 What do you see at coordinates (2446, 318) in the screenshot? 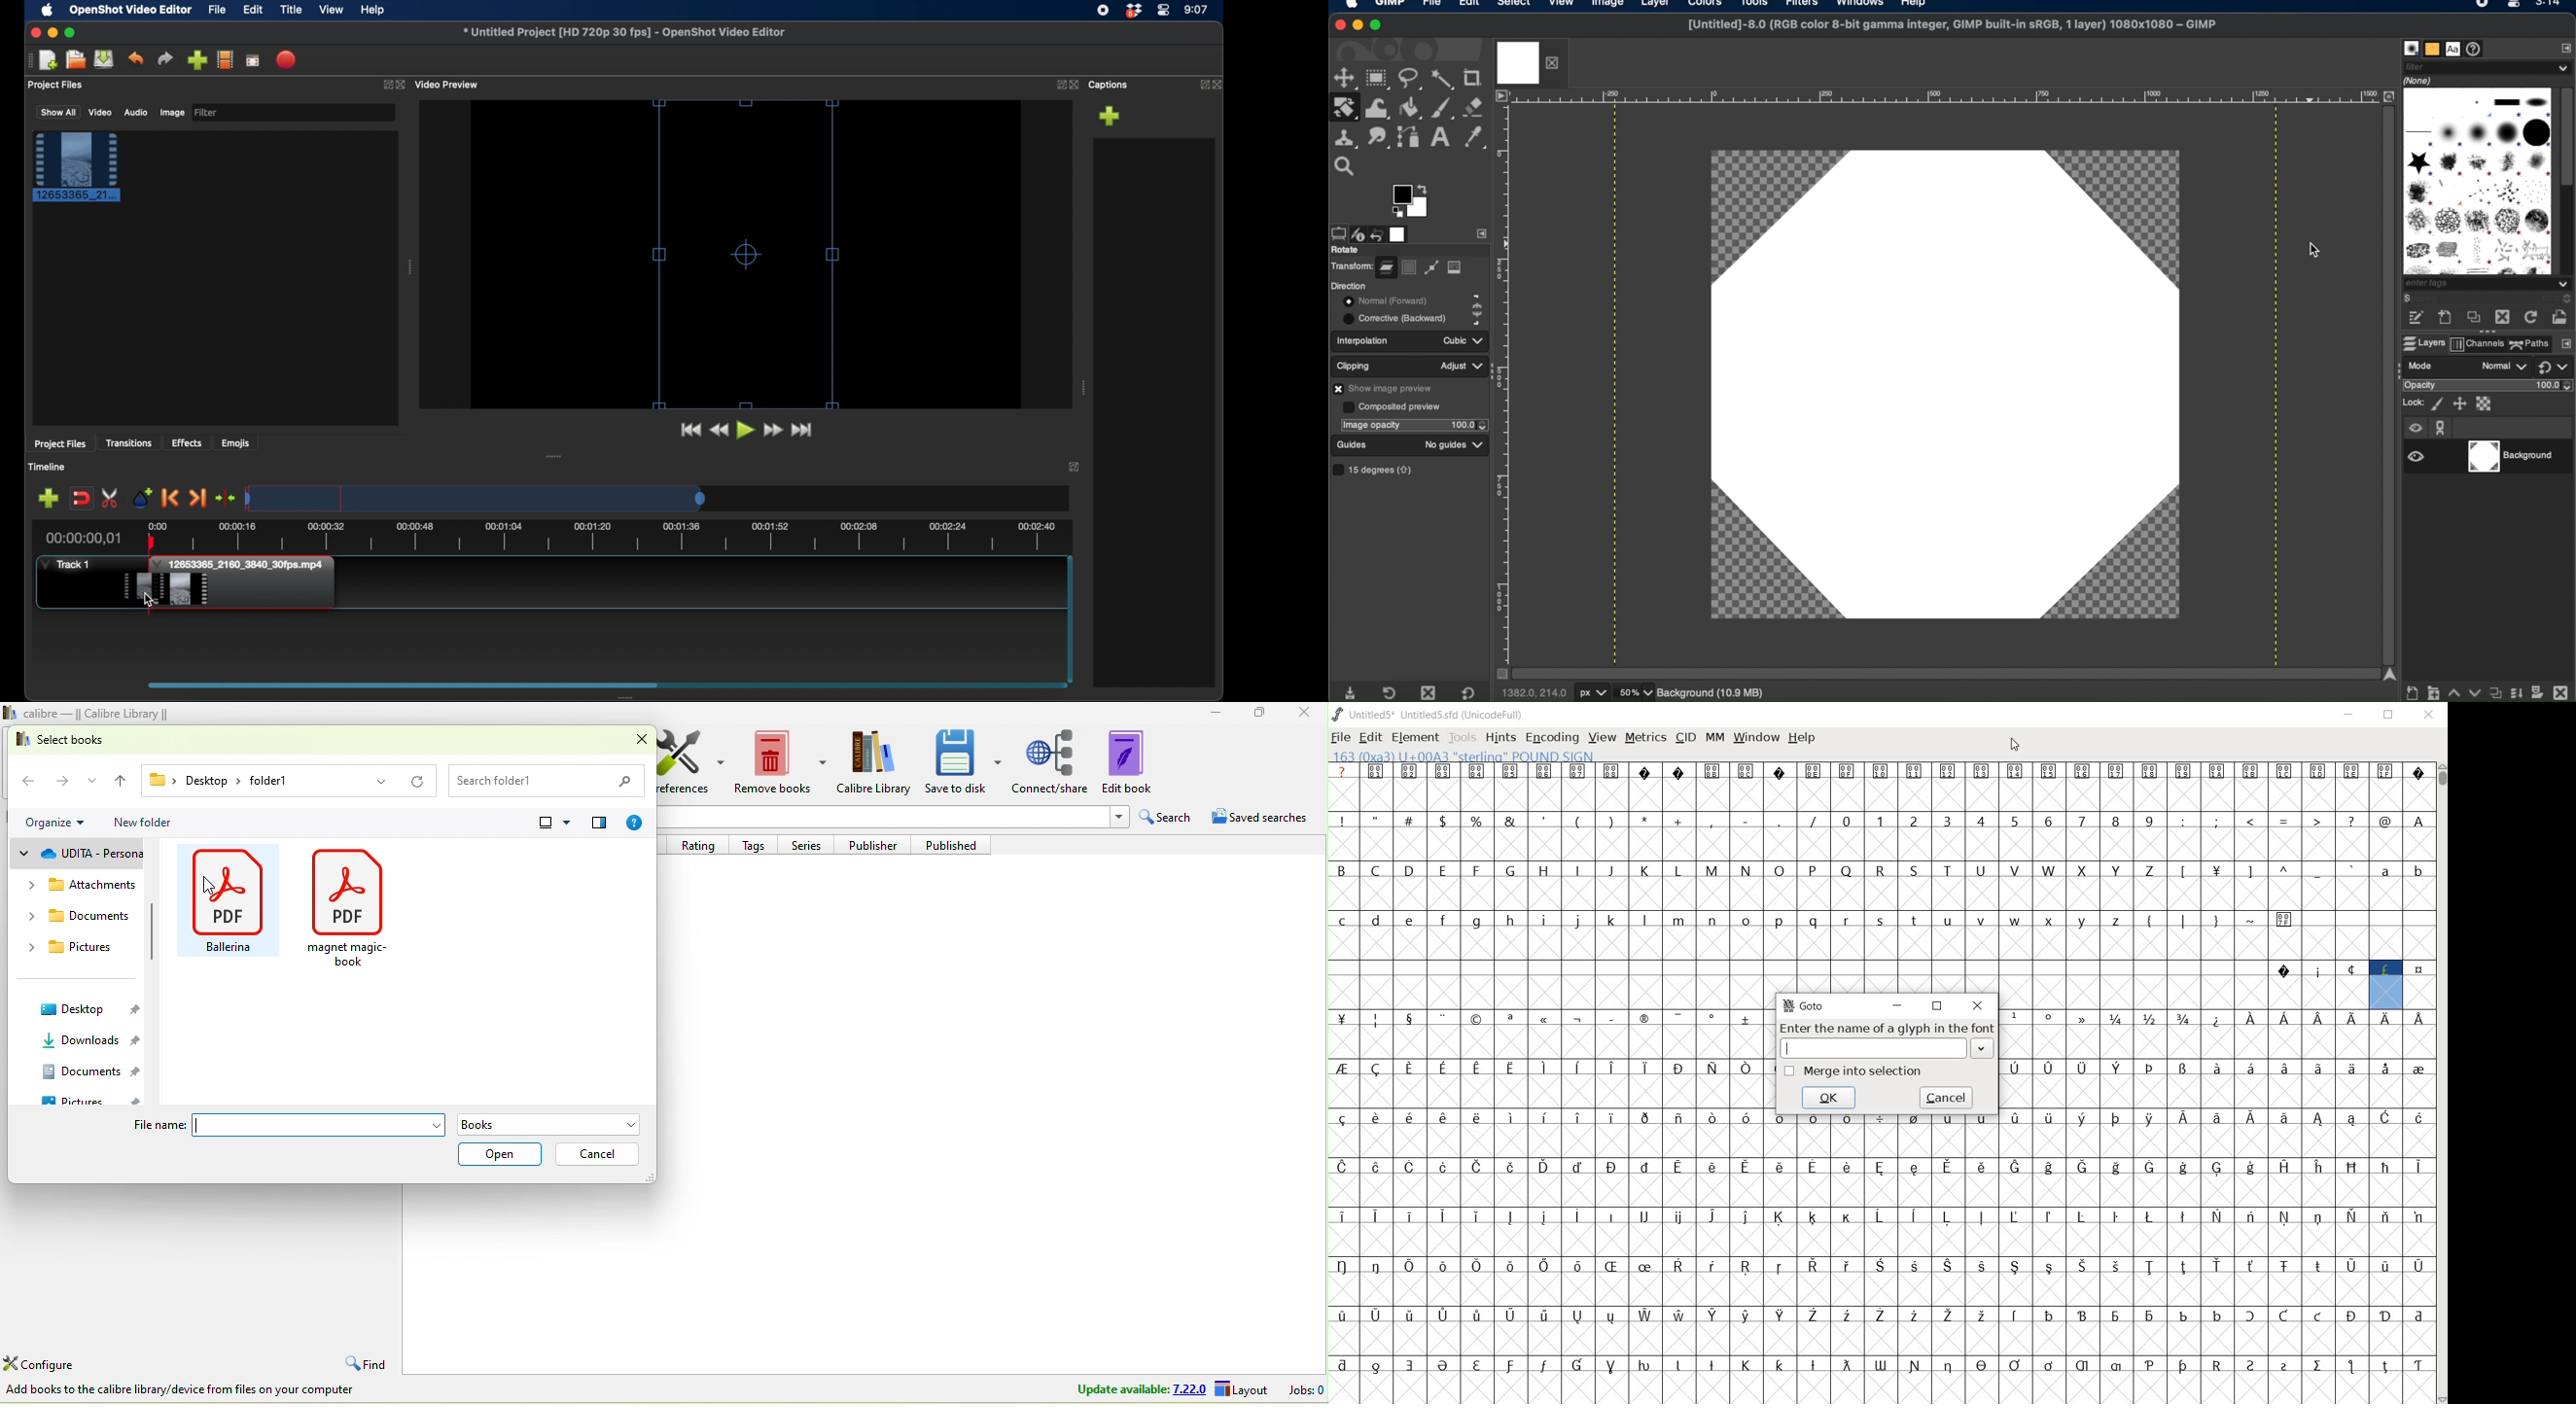
I see `create a new brush` at bounding box center [2446, 318].